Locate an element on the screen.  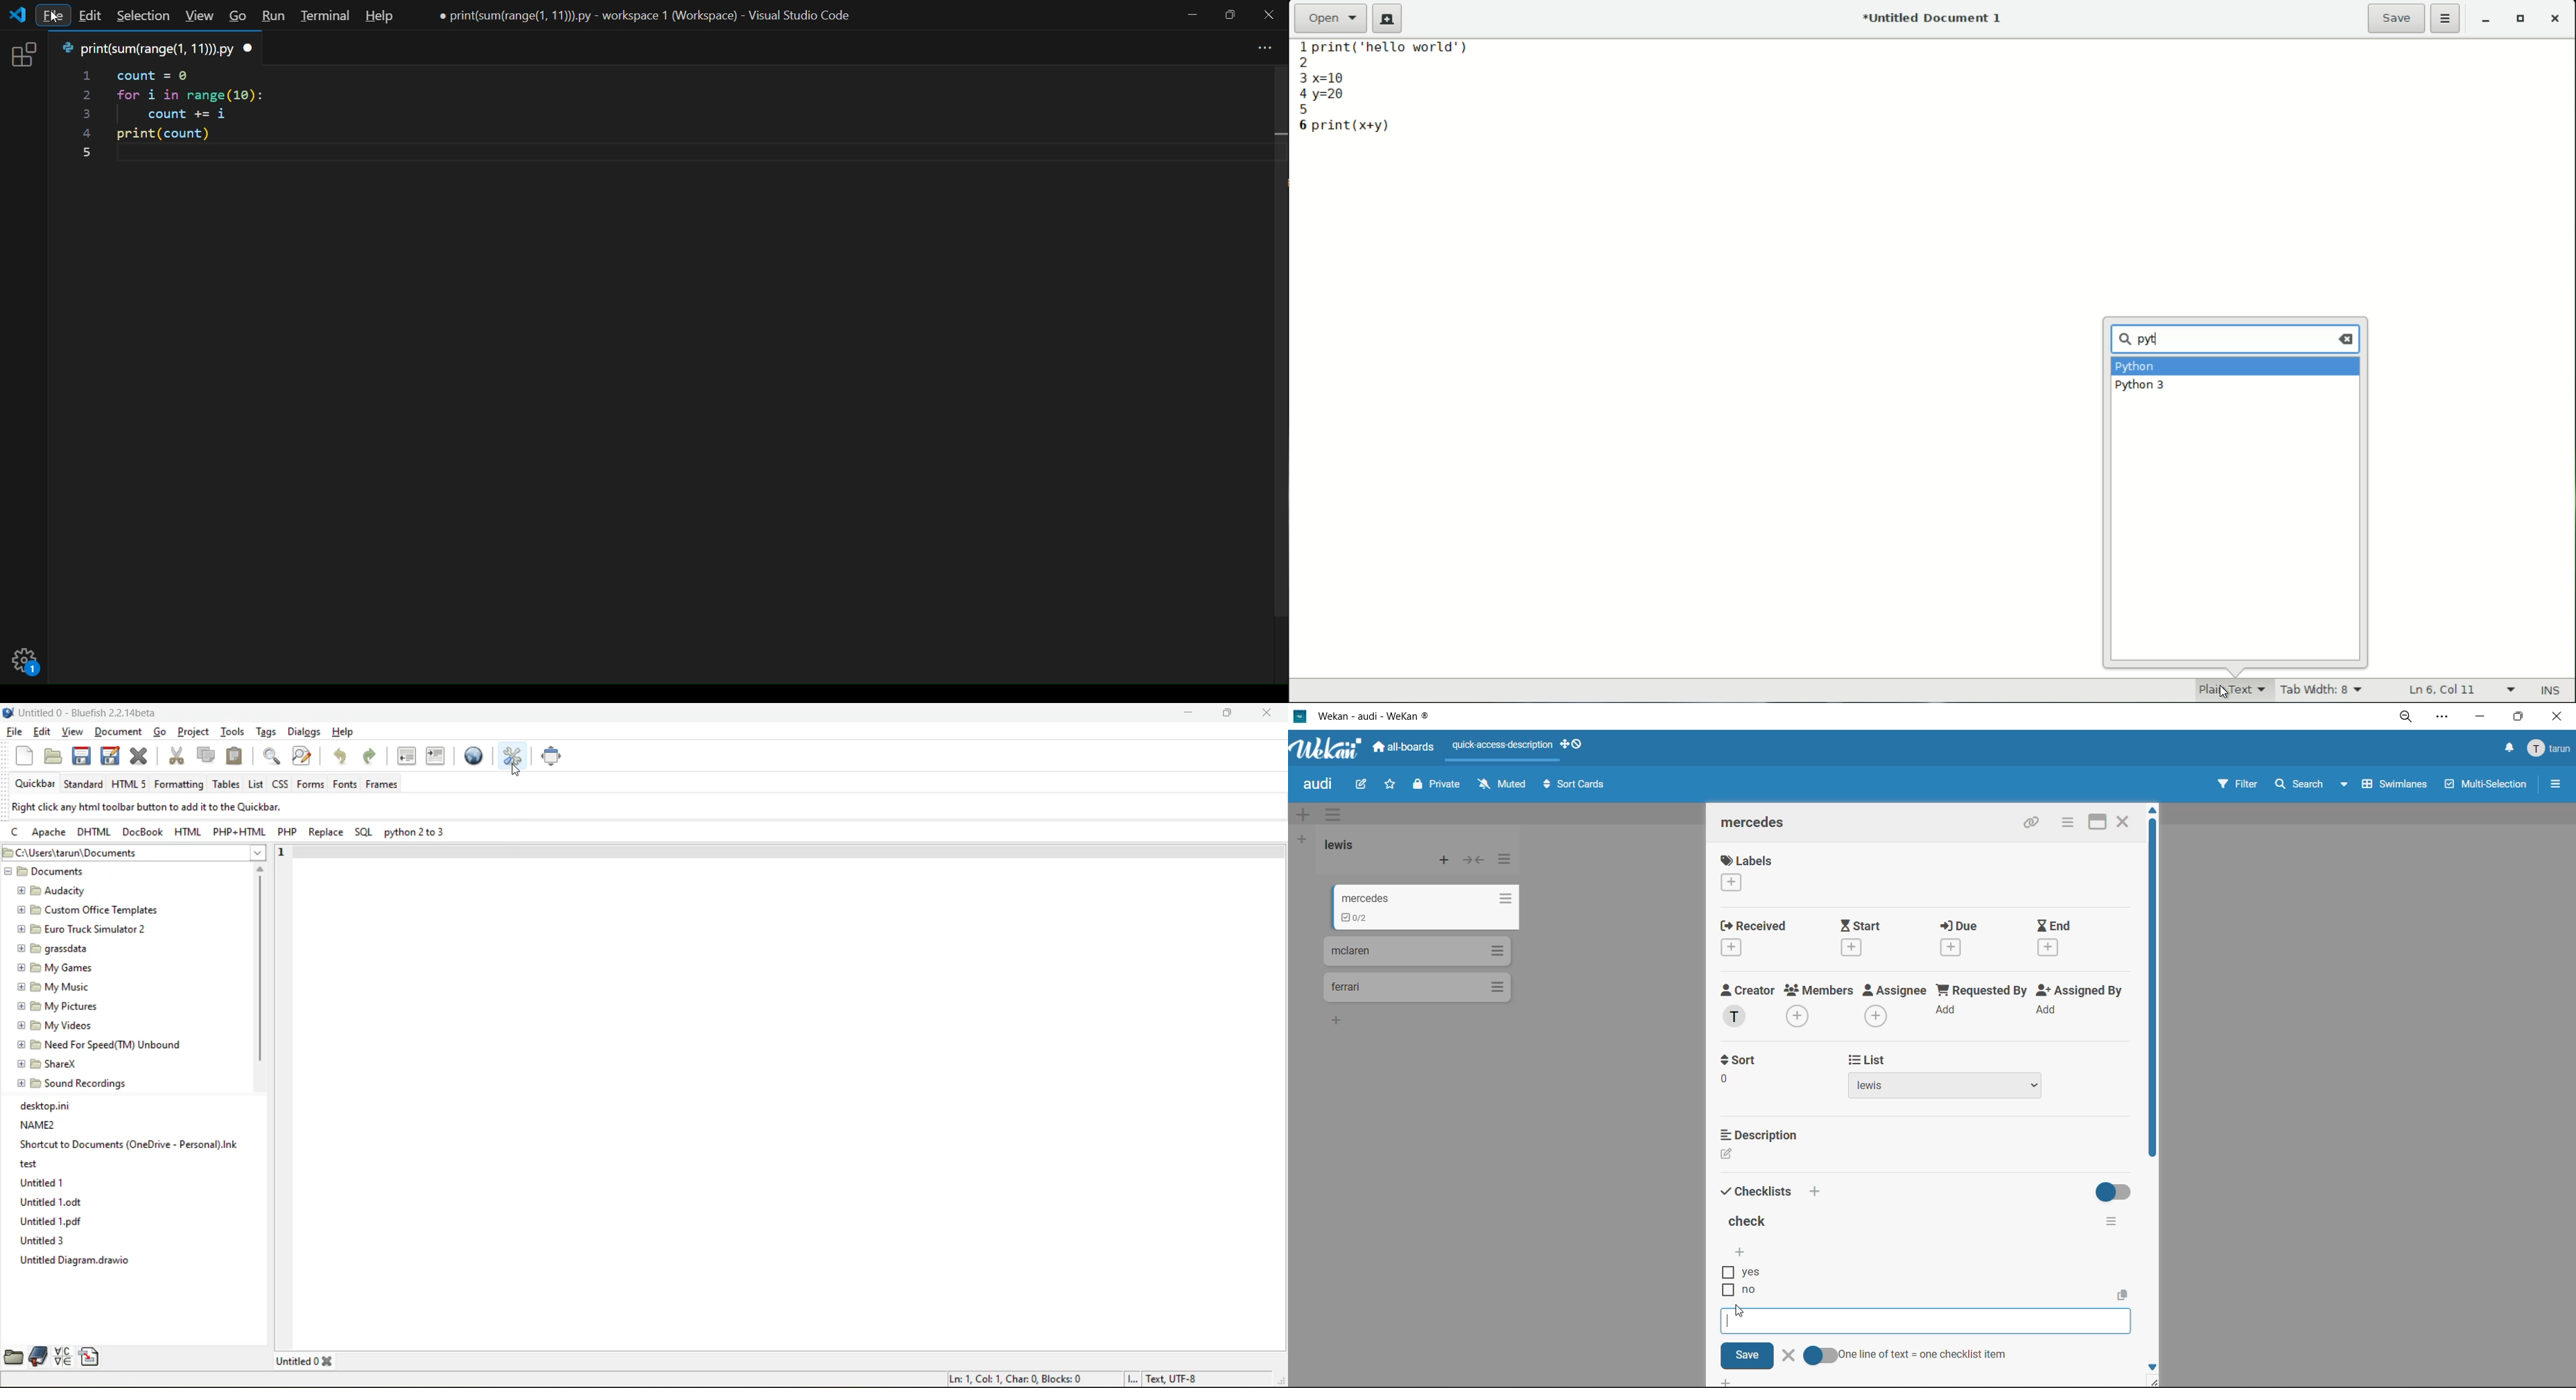
maximize is located at coordinates (2095, 824).